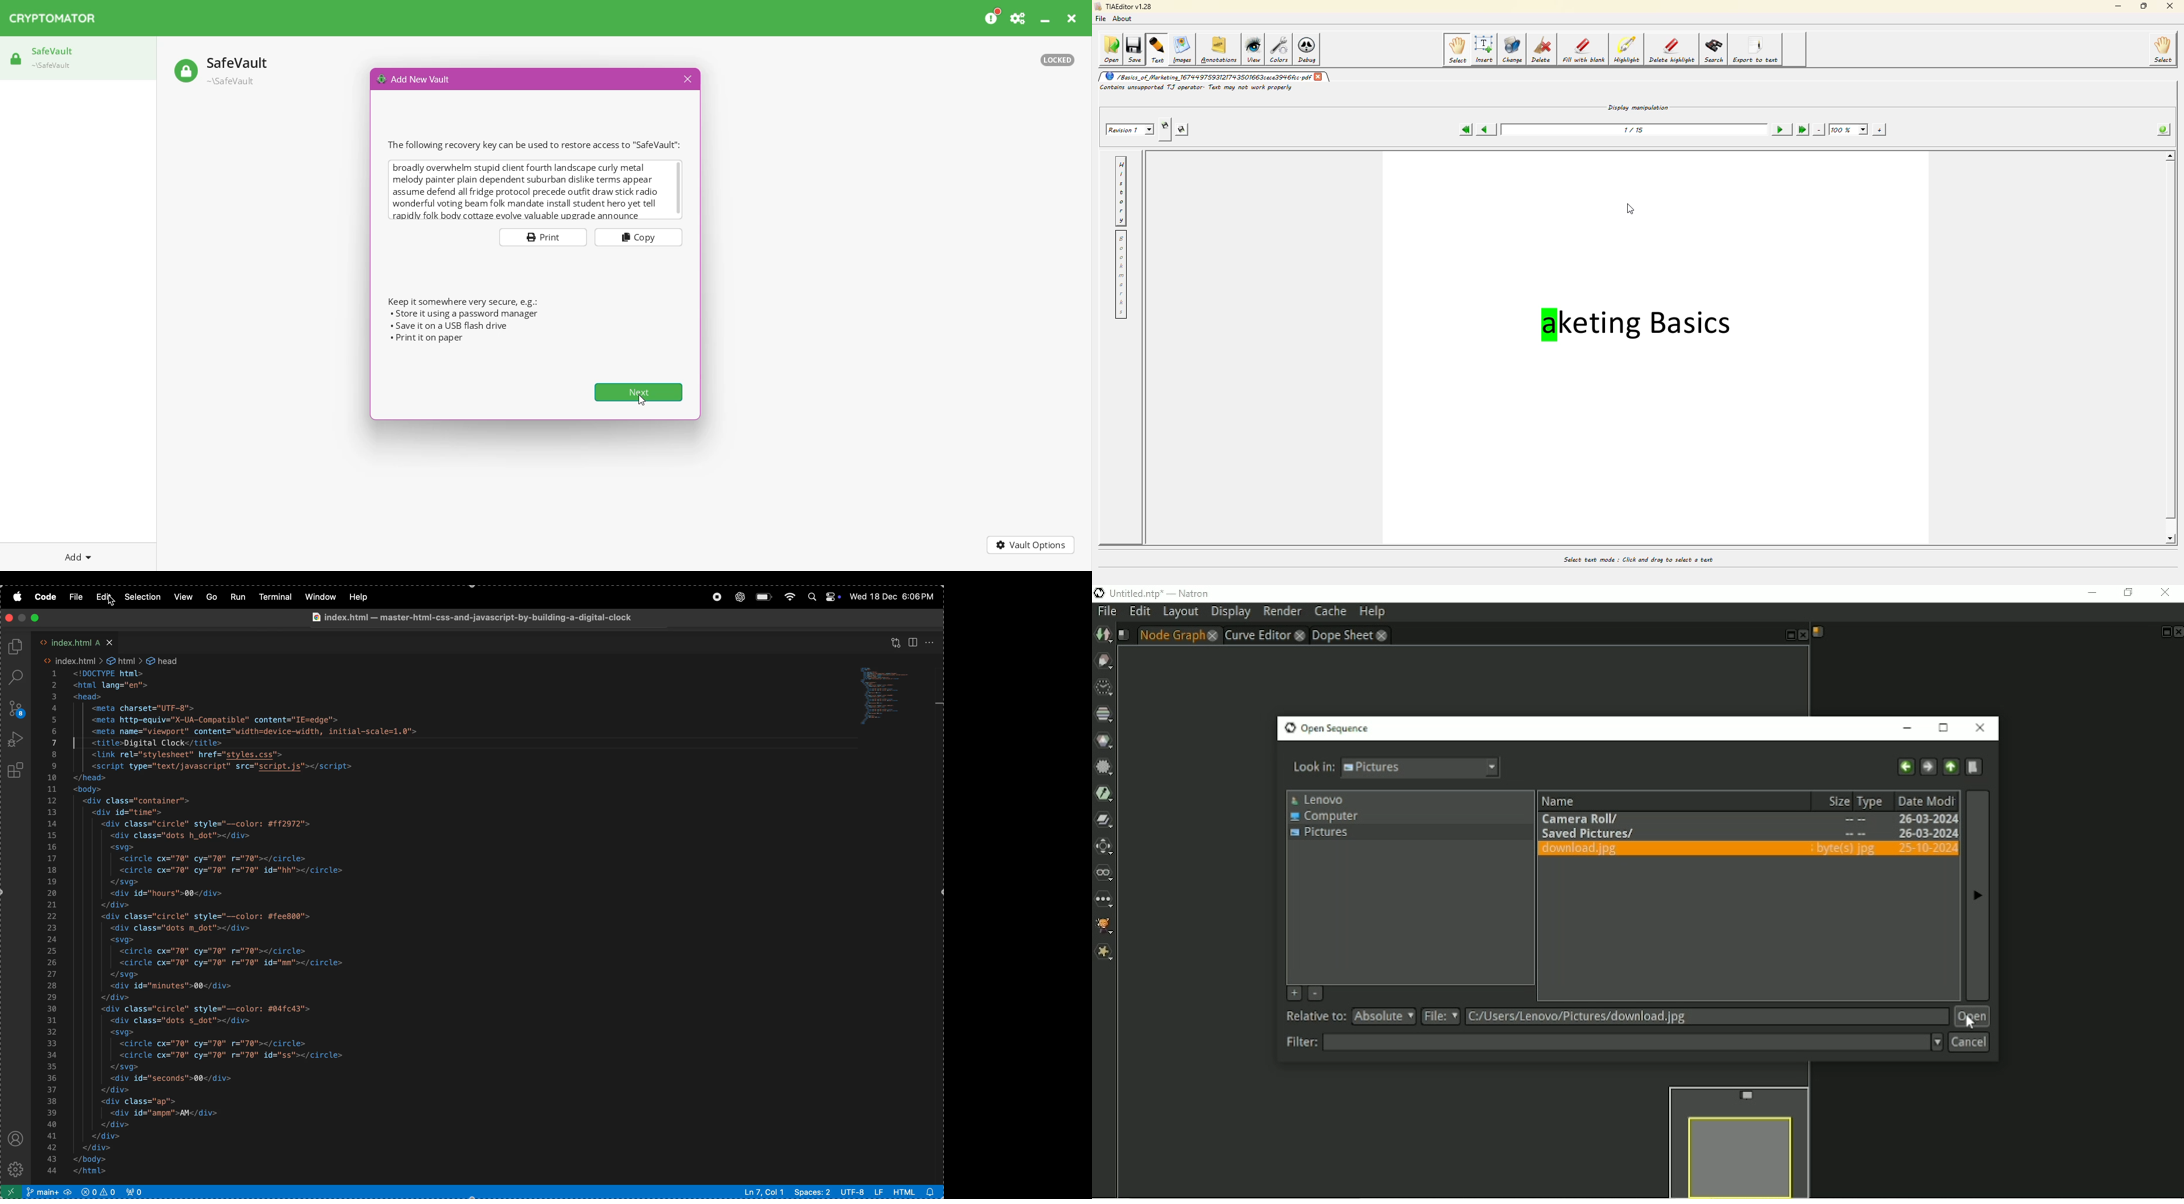 The image size is (2184, 1204). I want to click on --, so click(1855, 820).